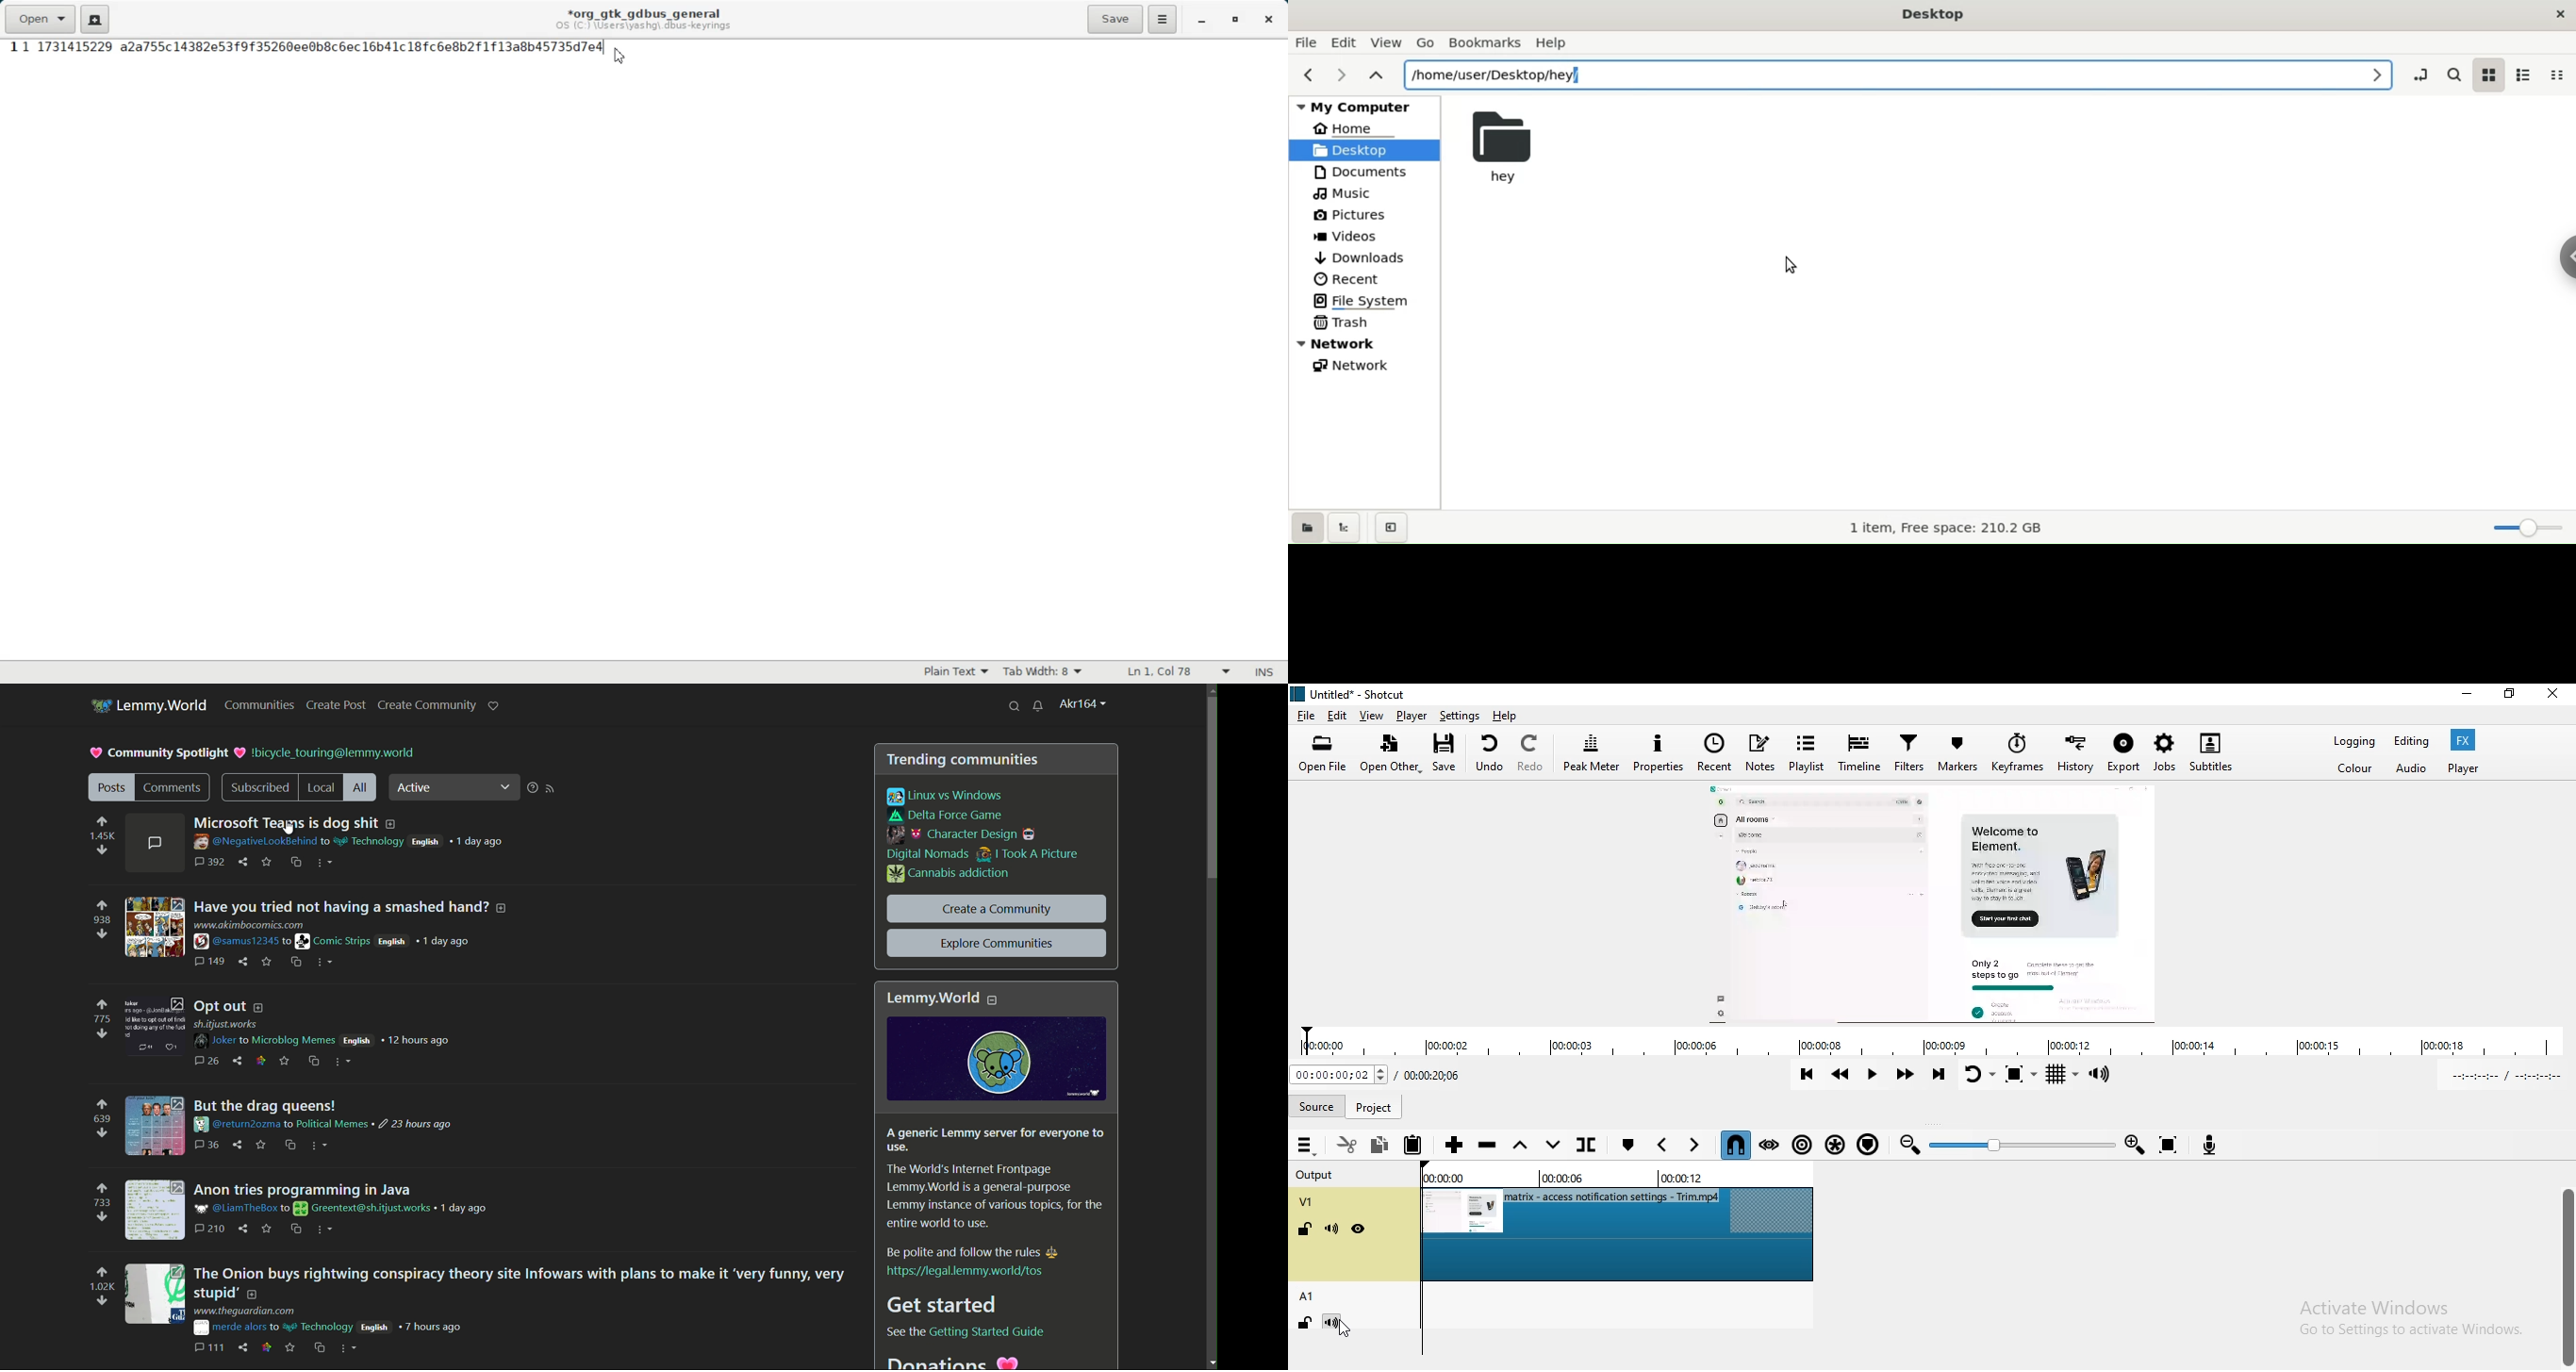  I want to click on Toggle grid display , so click(2063, 1075).